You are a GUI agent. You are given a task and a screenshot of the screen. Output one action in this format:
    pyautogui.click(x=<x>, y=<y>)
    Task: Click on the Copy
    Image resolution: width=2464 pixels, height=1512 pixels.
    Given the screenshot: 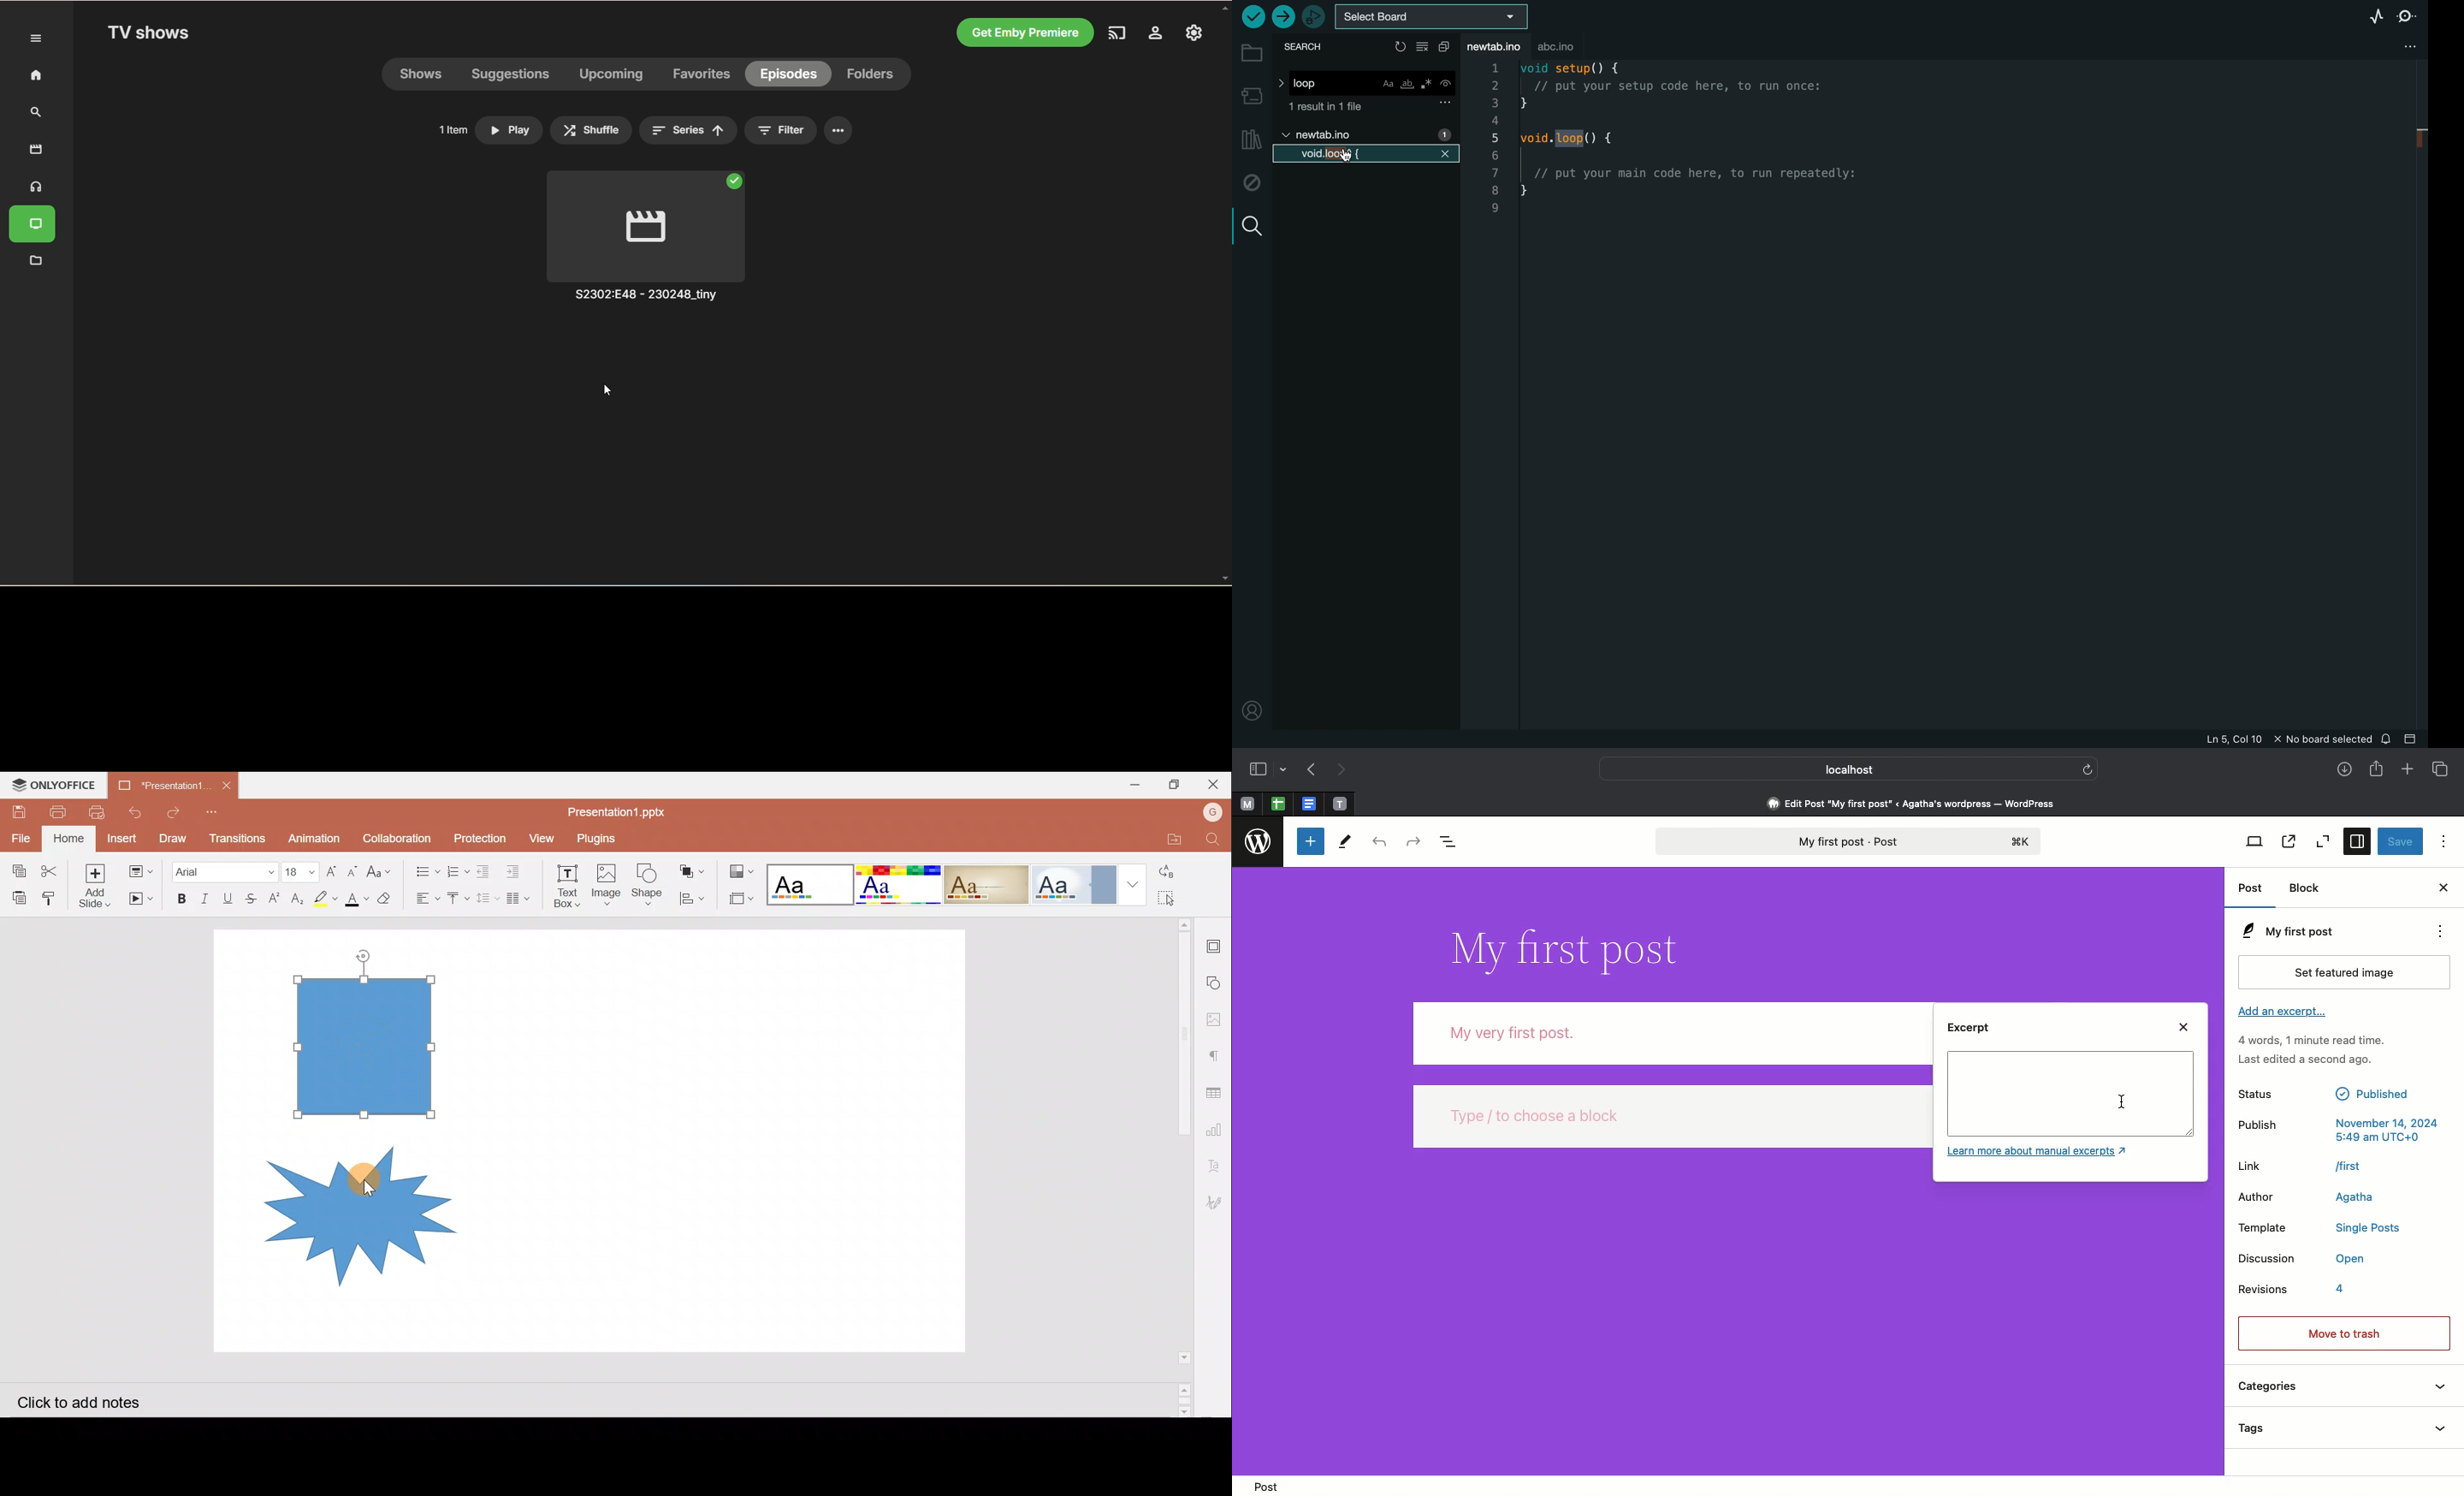 What is the action you would take?
    pyautogui.click(x=15, y=866)
    